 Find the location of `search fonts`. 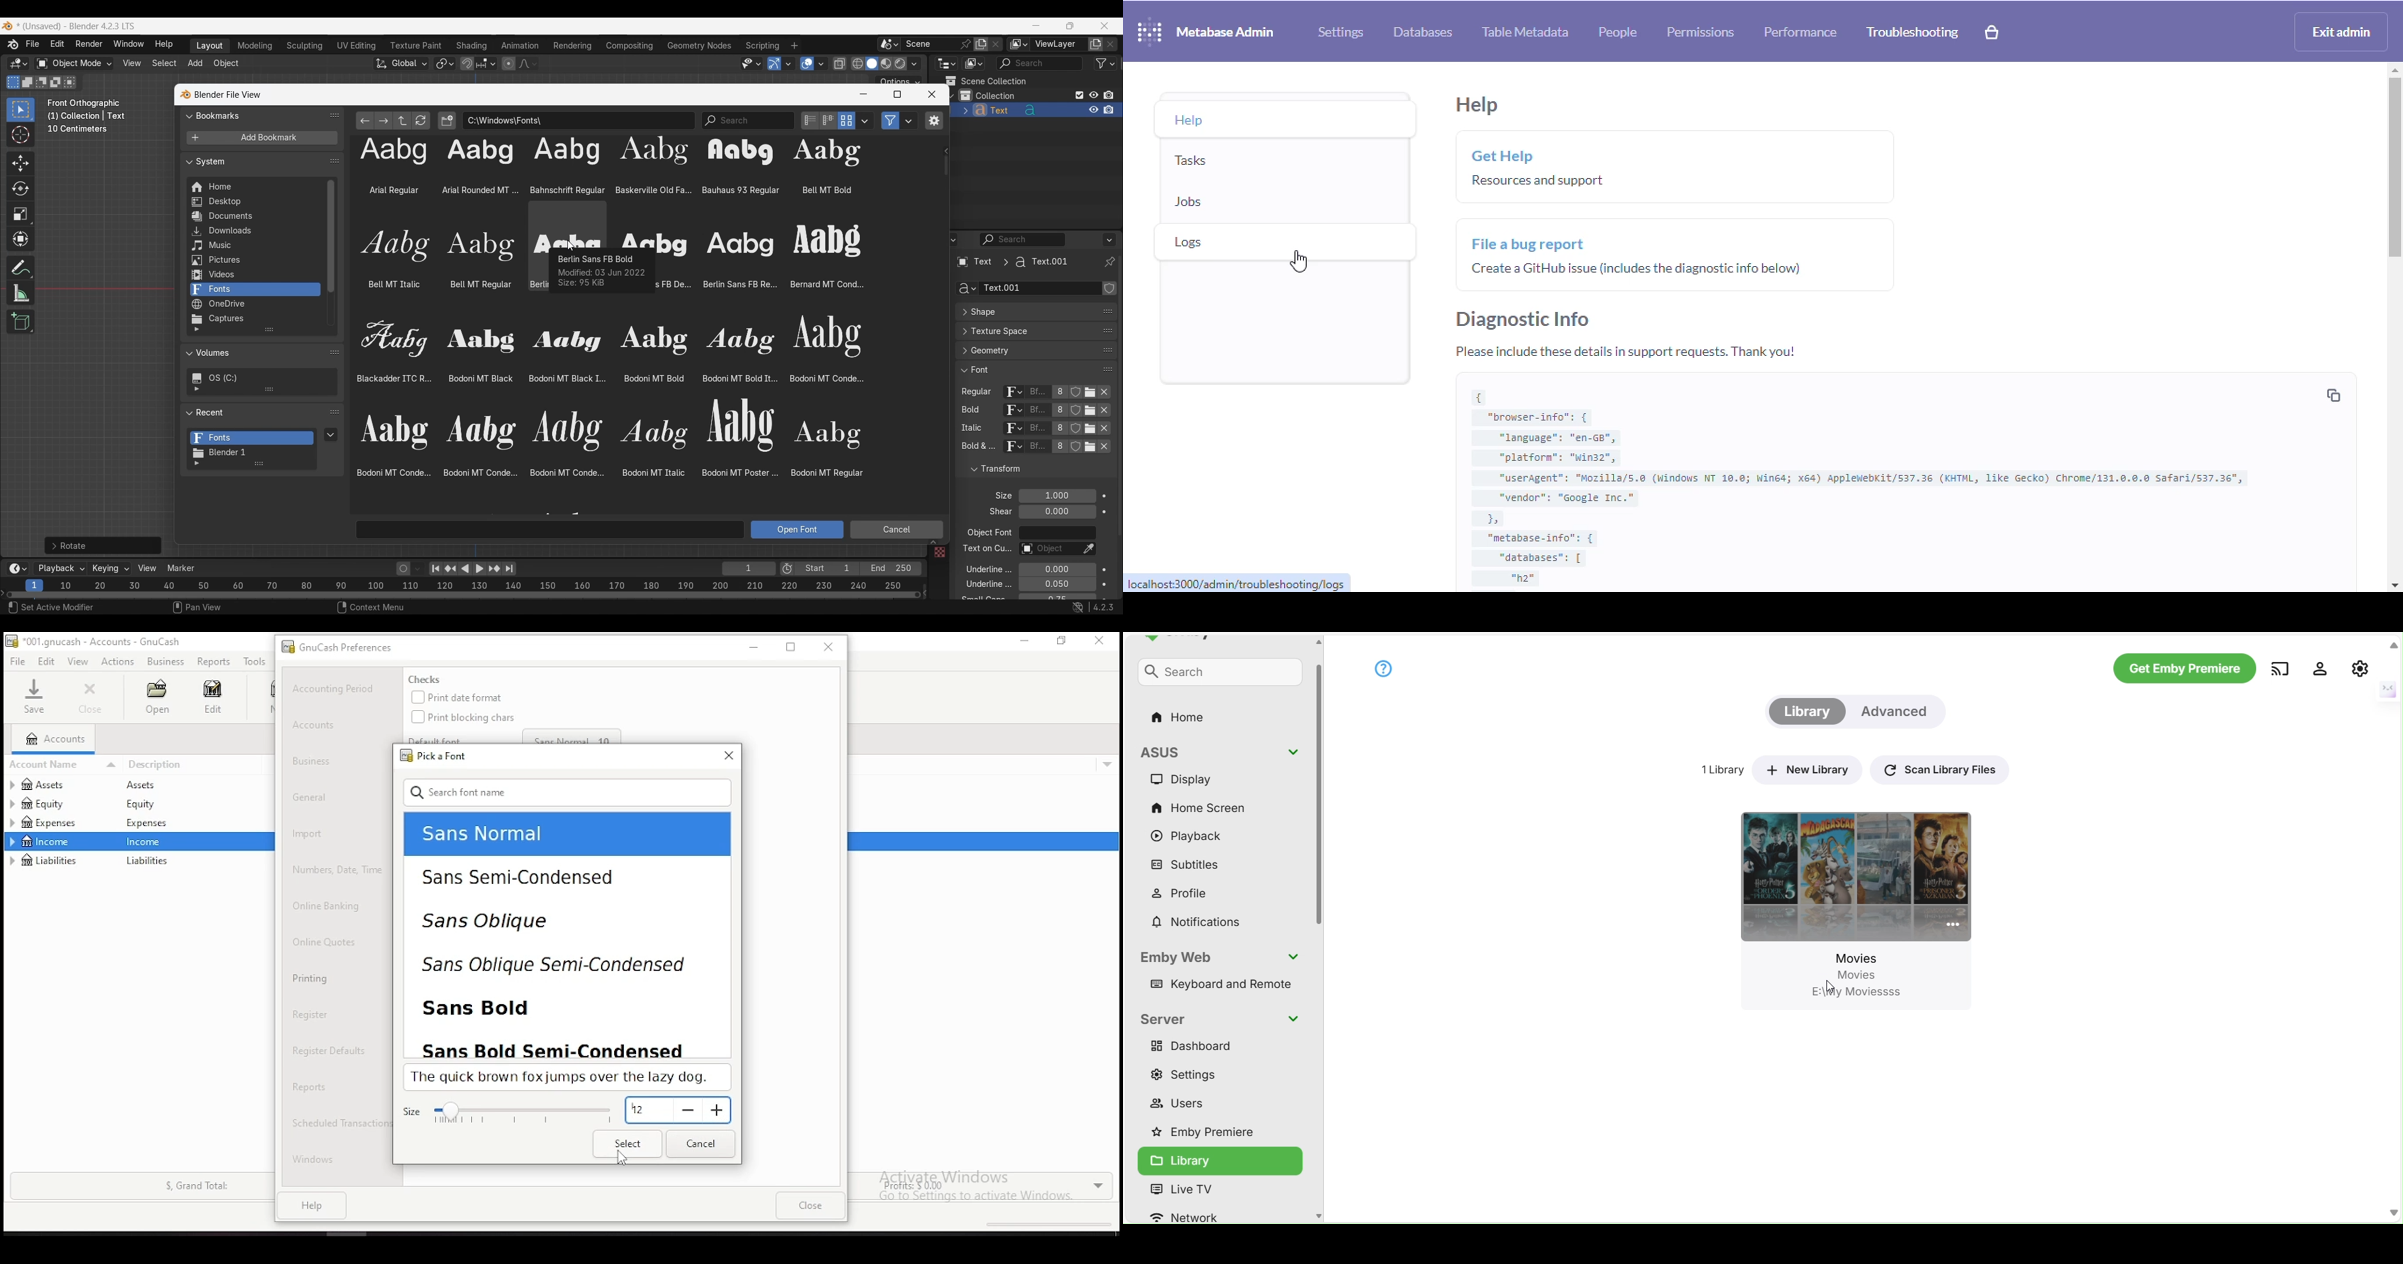

search fonts is located at coordinates (569, 792).